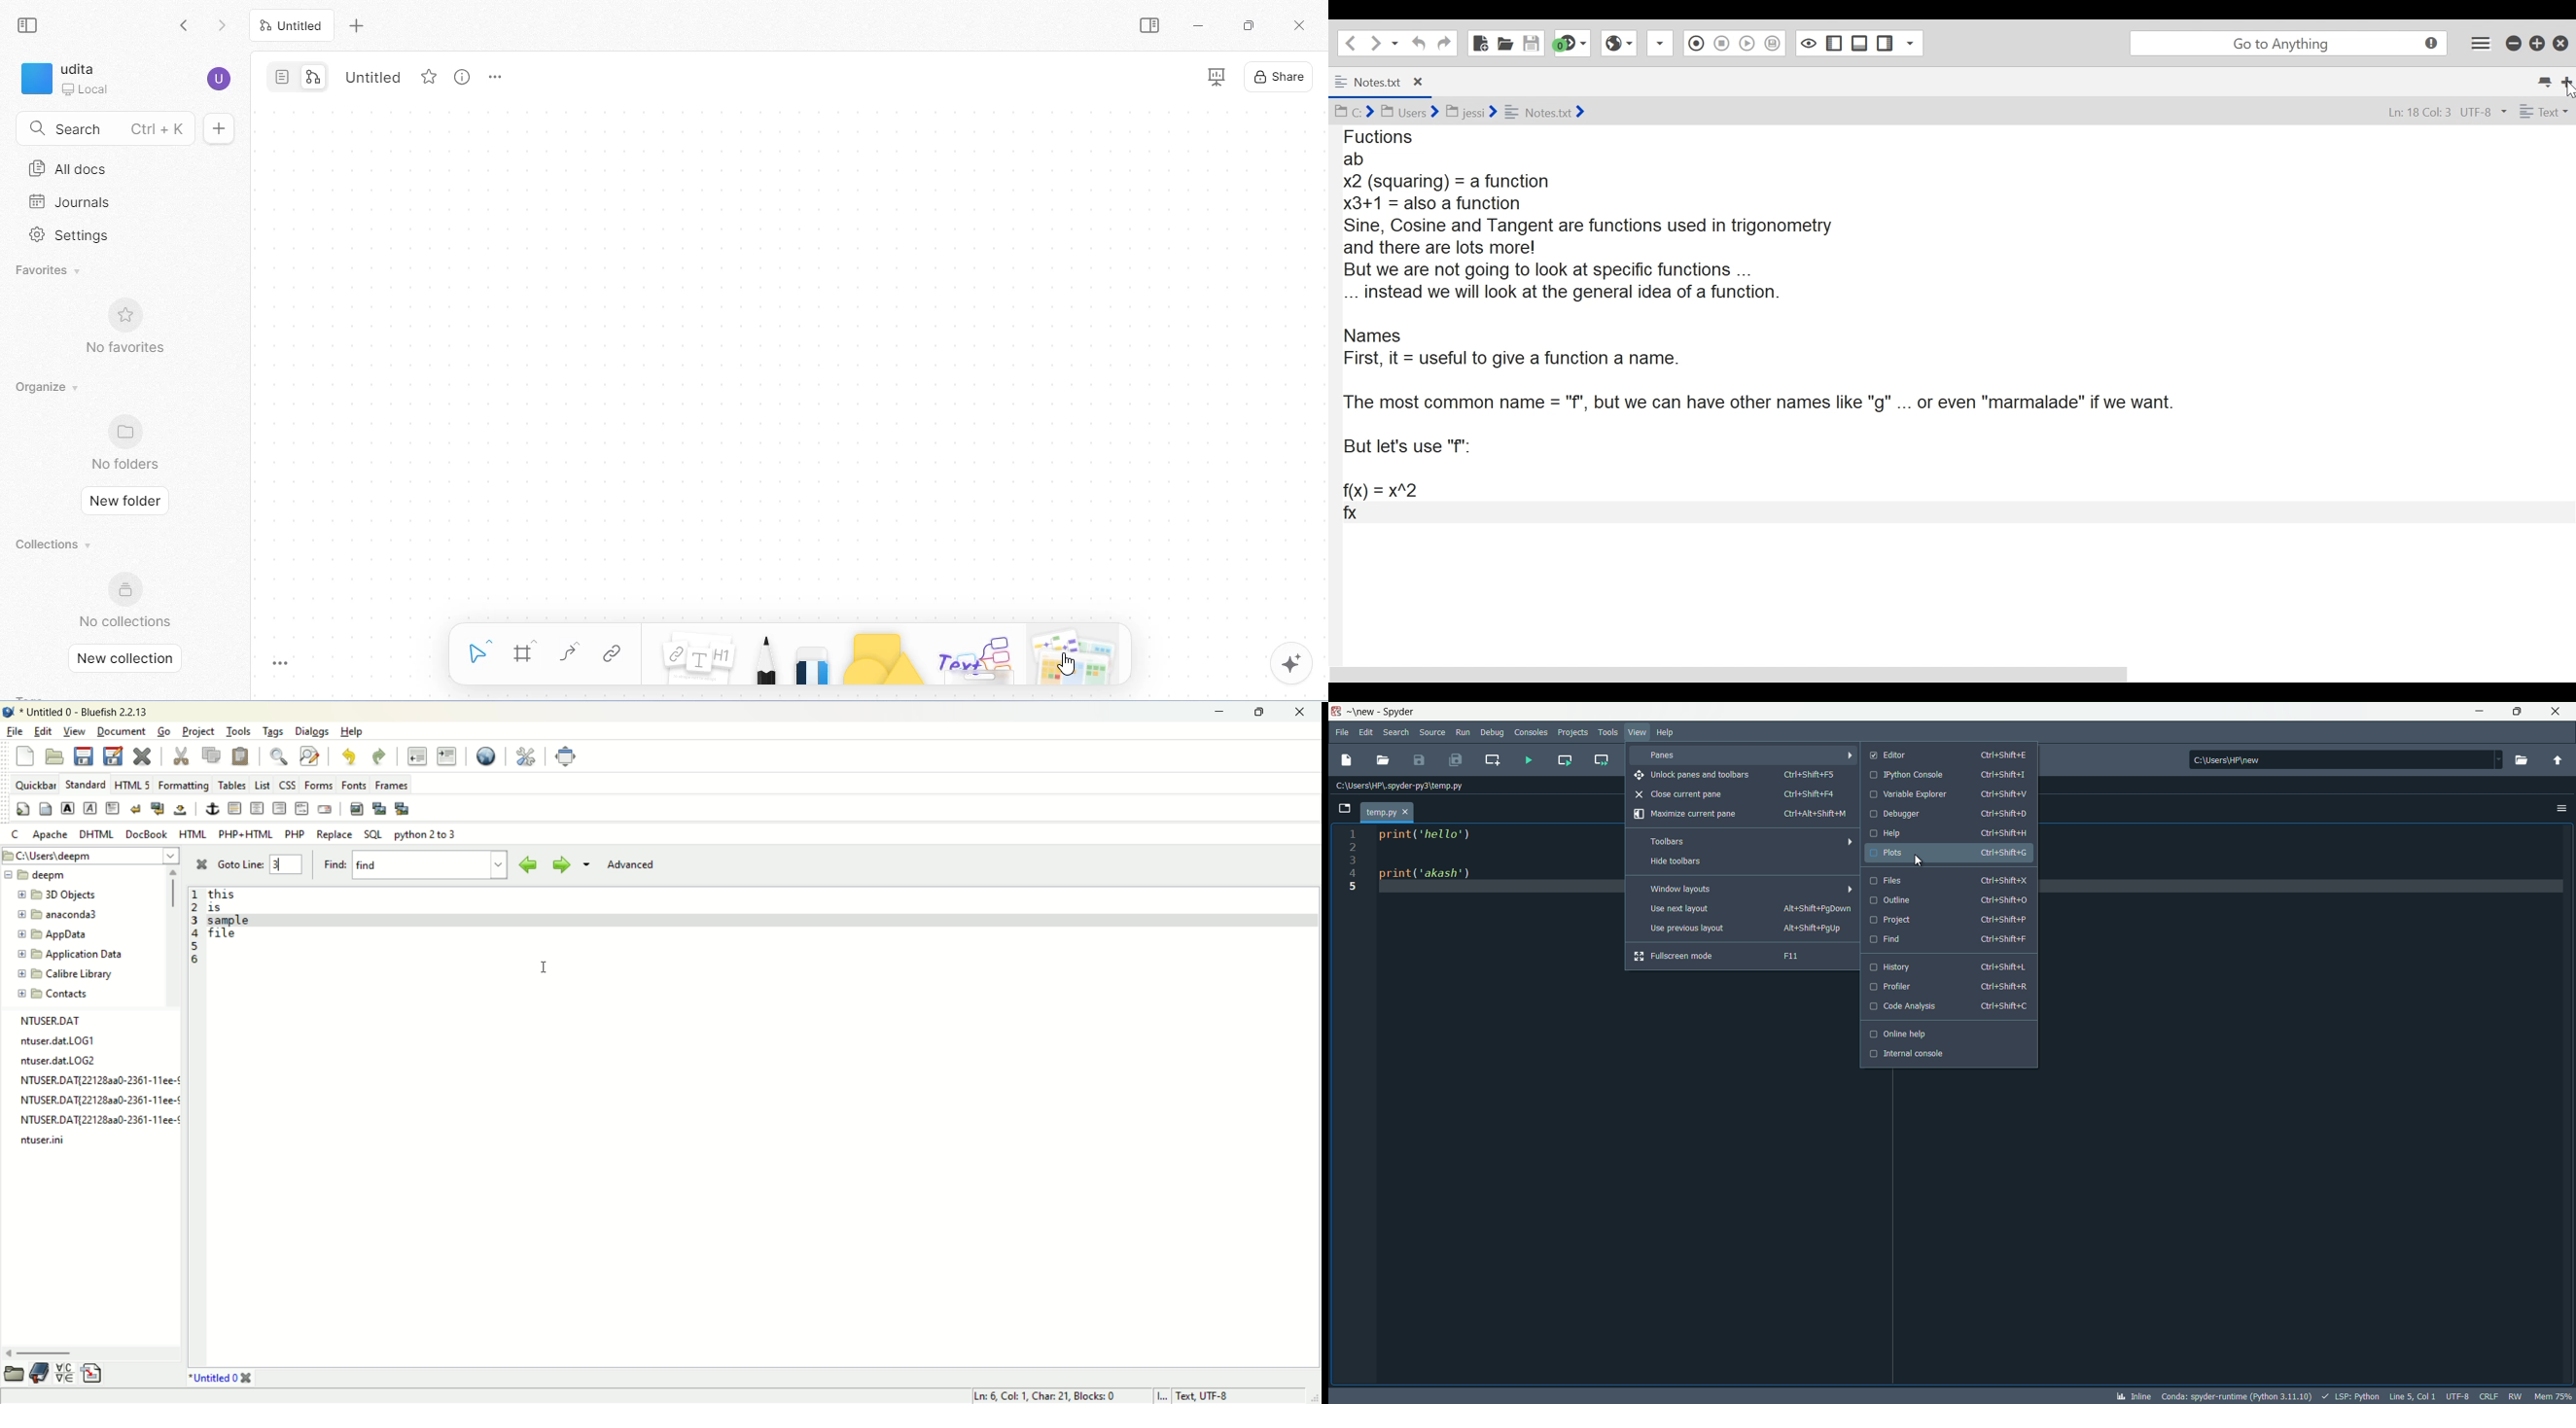  Describe the element at coordinates (2484, 112) in the screenshot. I see `utf-8` at that location.